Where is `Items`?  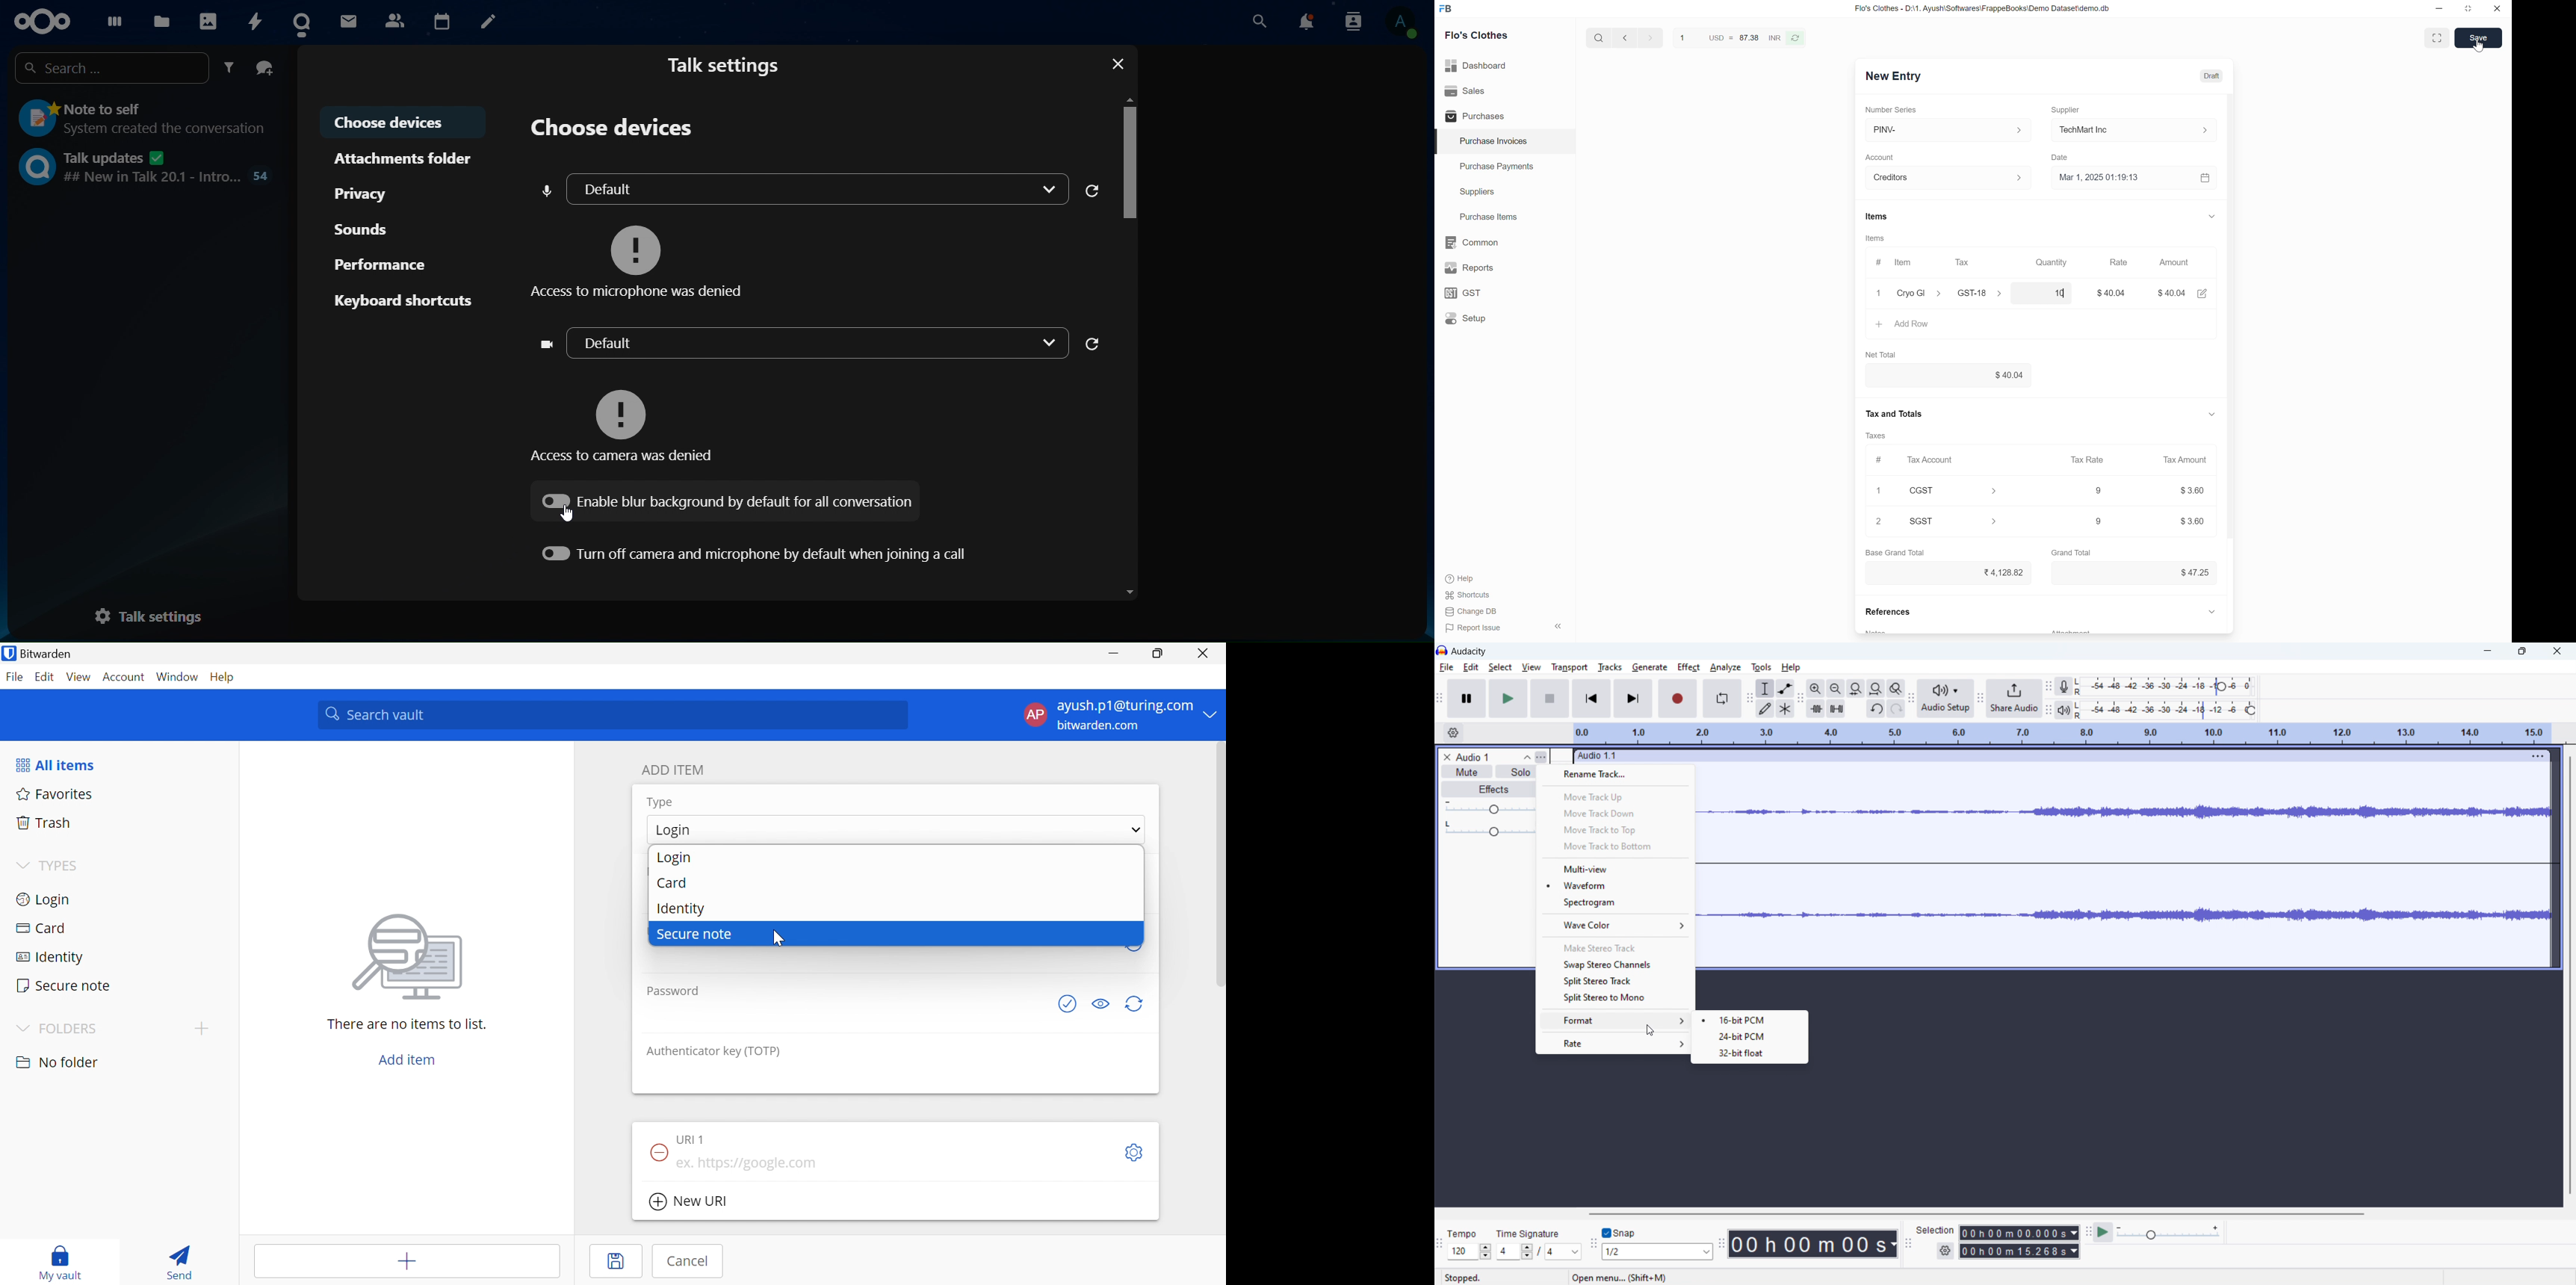
Items is located at coordinates (1875, 238).